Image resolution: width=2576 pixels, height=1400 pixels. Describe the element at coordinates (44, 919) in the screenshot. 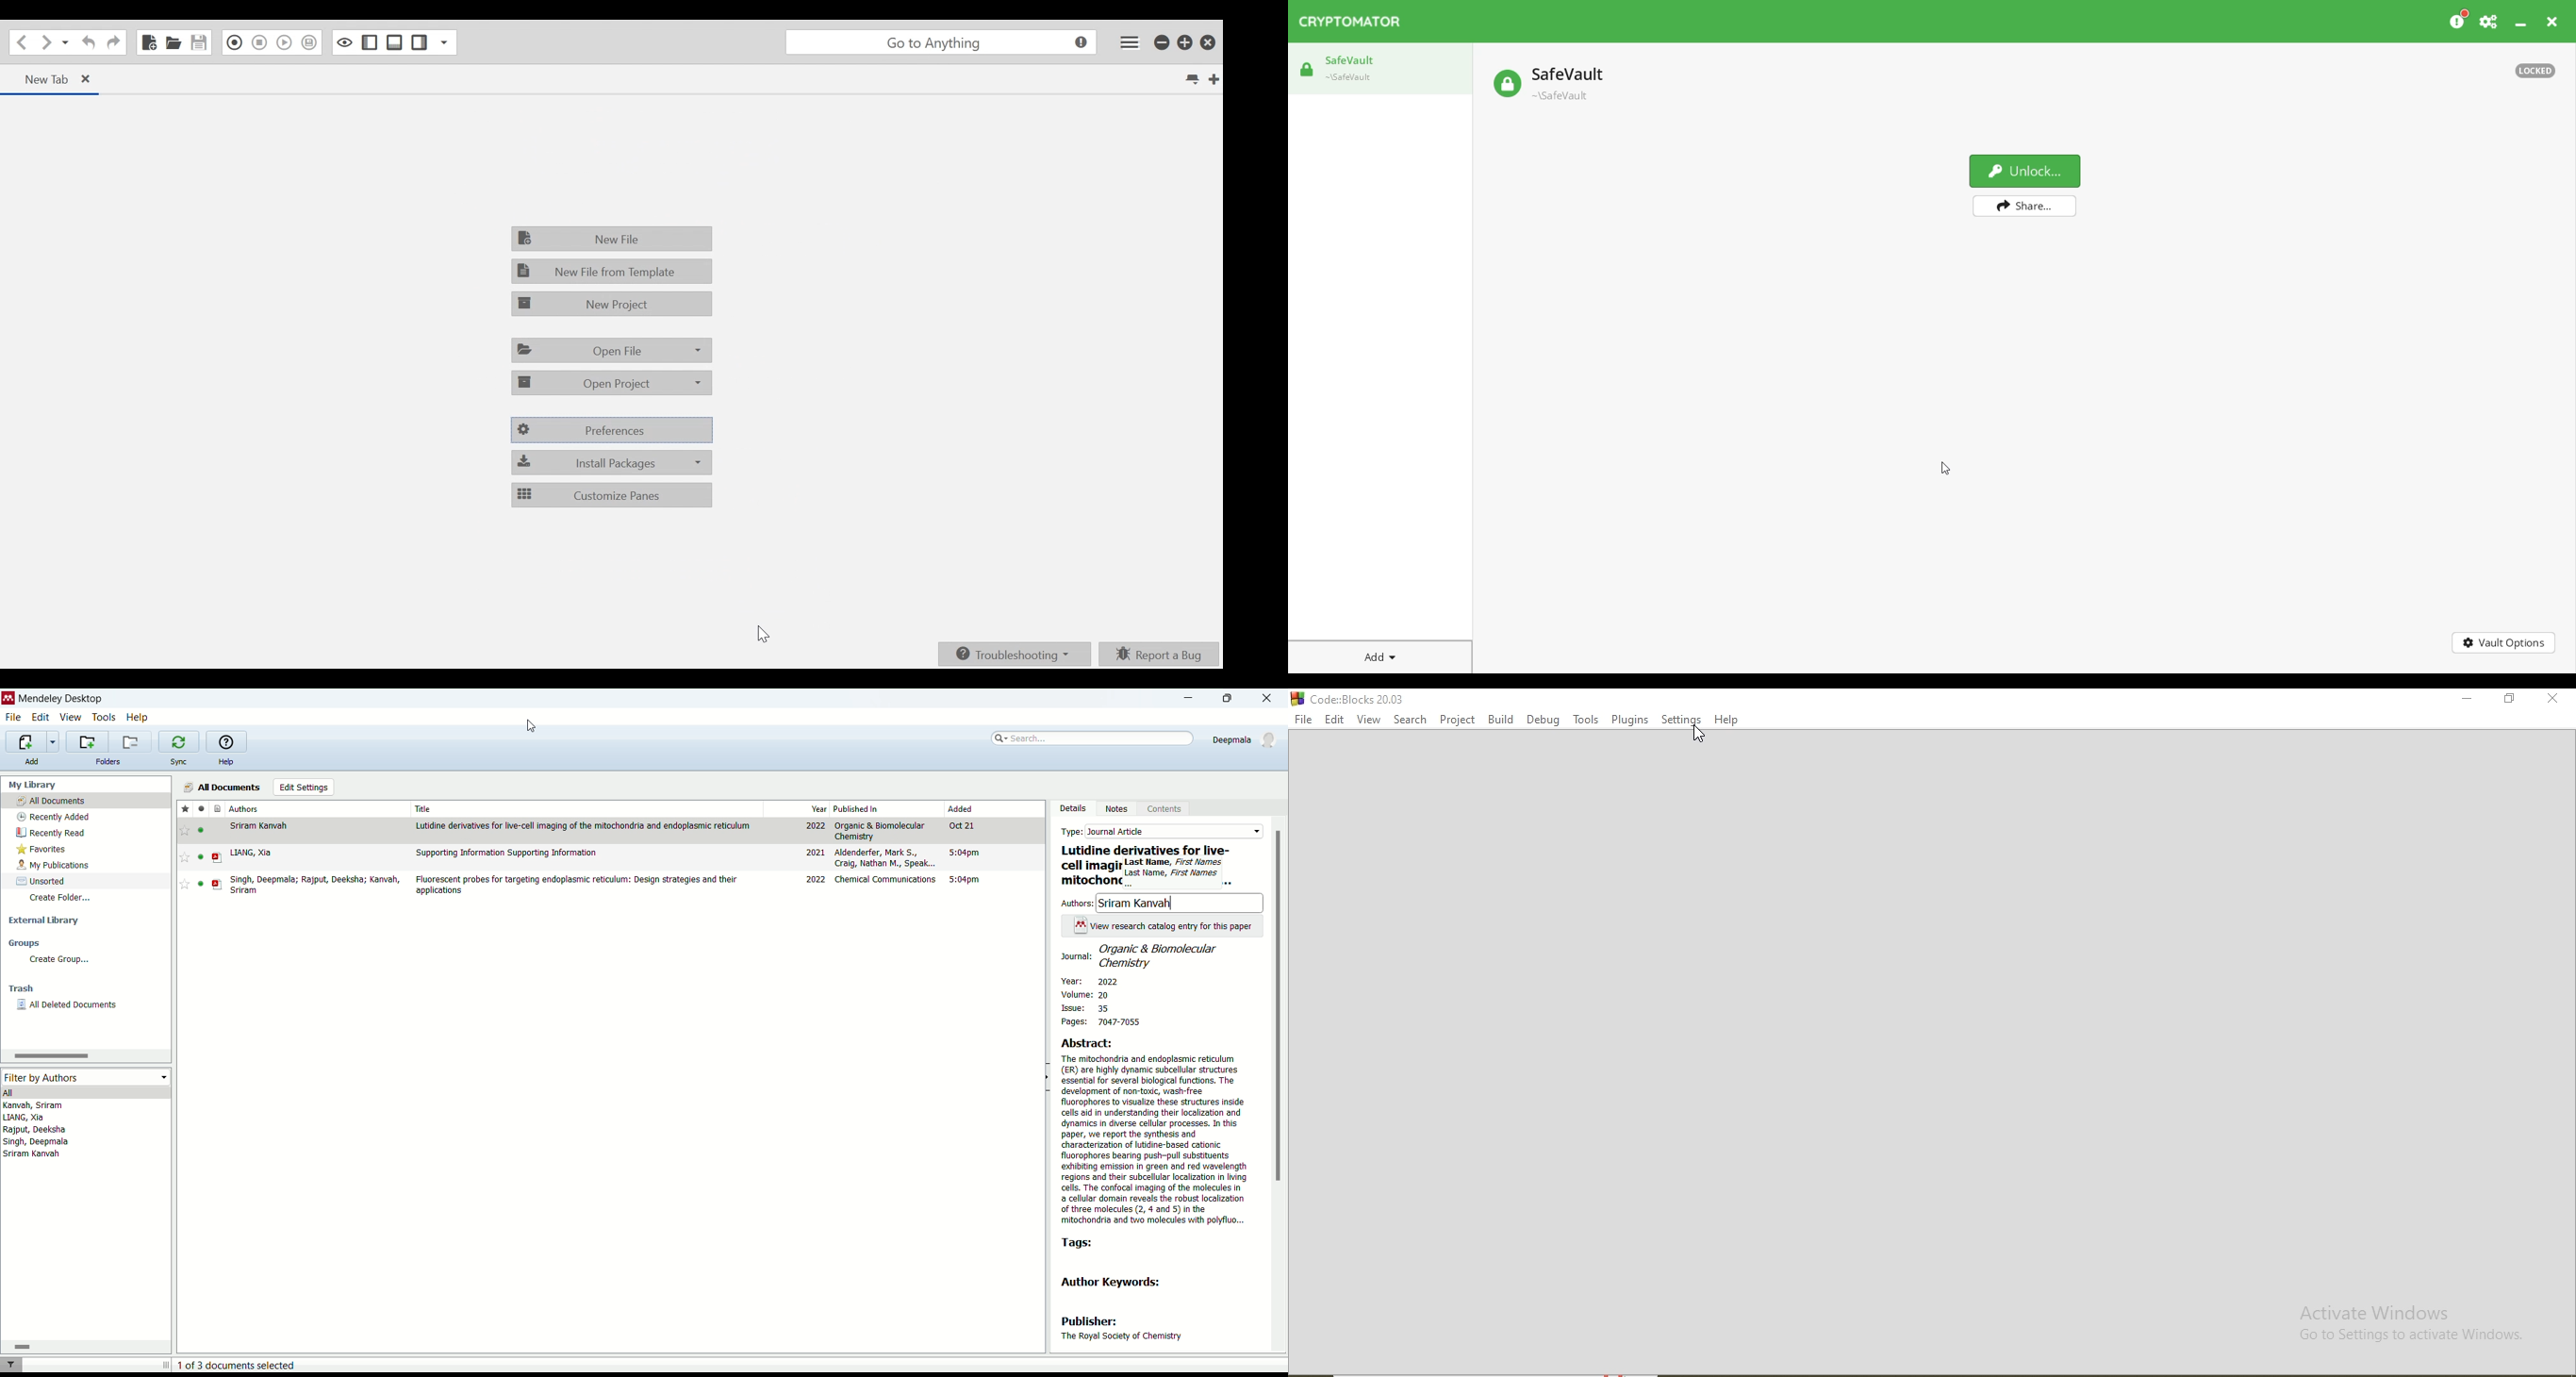

I see `external library` at that location.